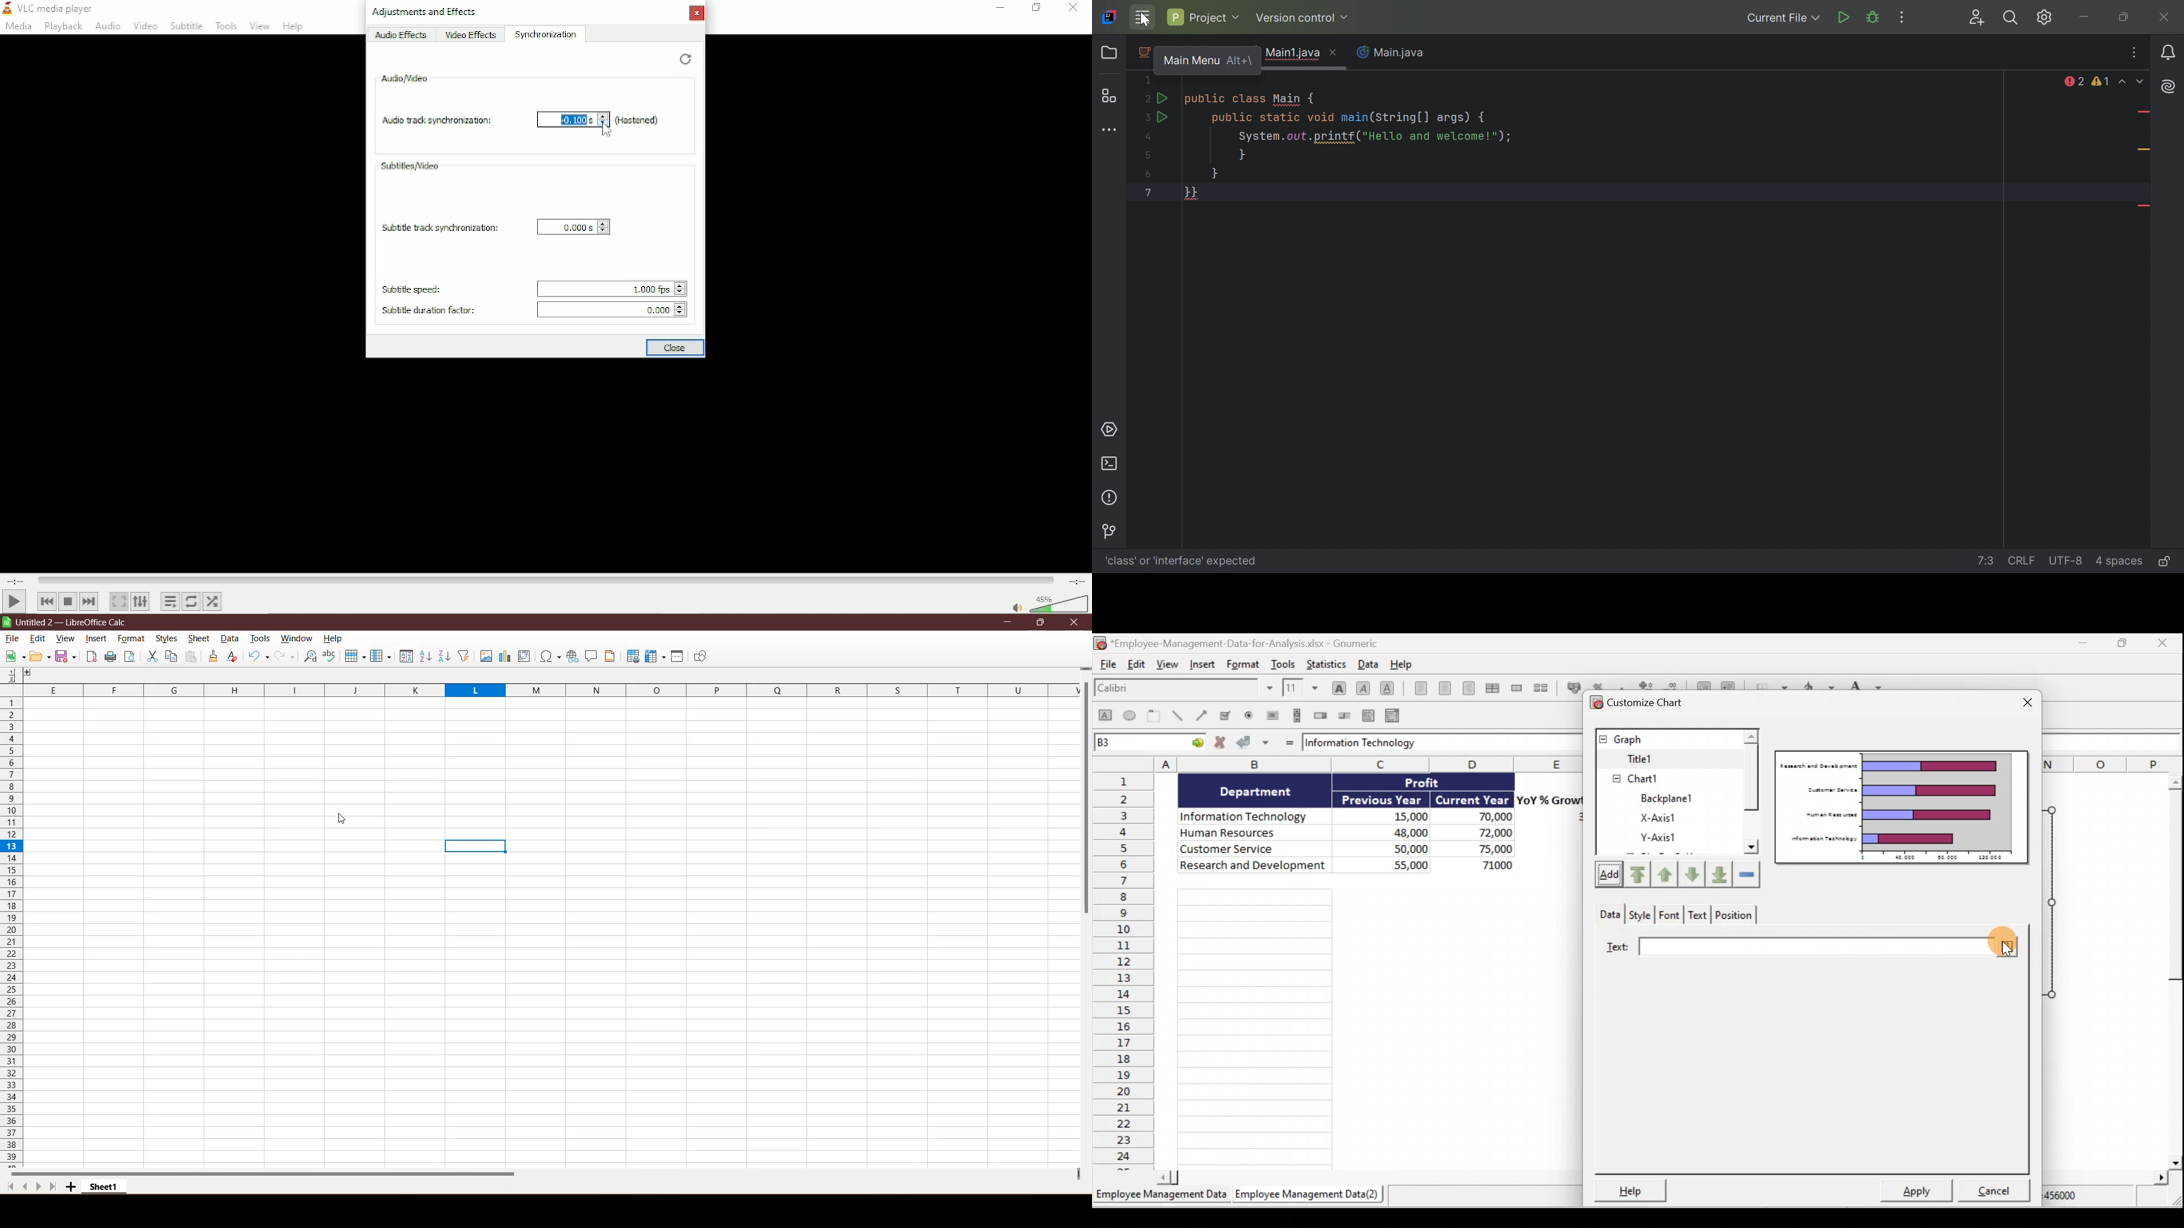 Image resolution: width=2184 pixels, height=1232 pixels. Describe the element at coordinates (1169, 669) in the screenshot. I see `View` at that location.